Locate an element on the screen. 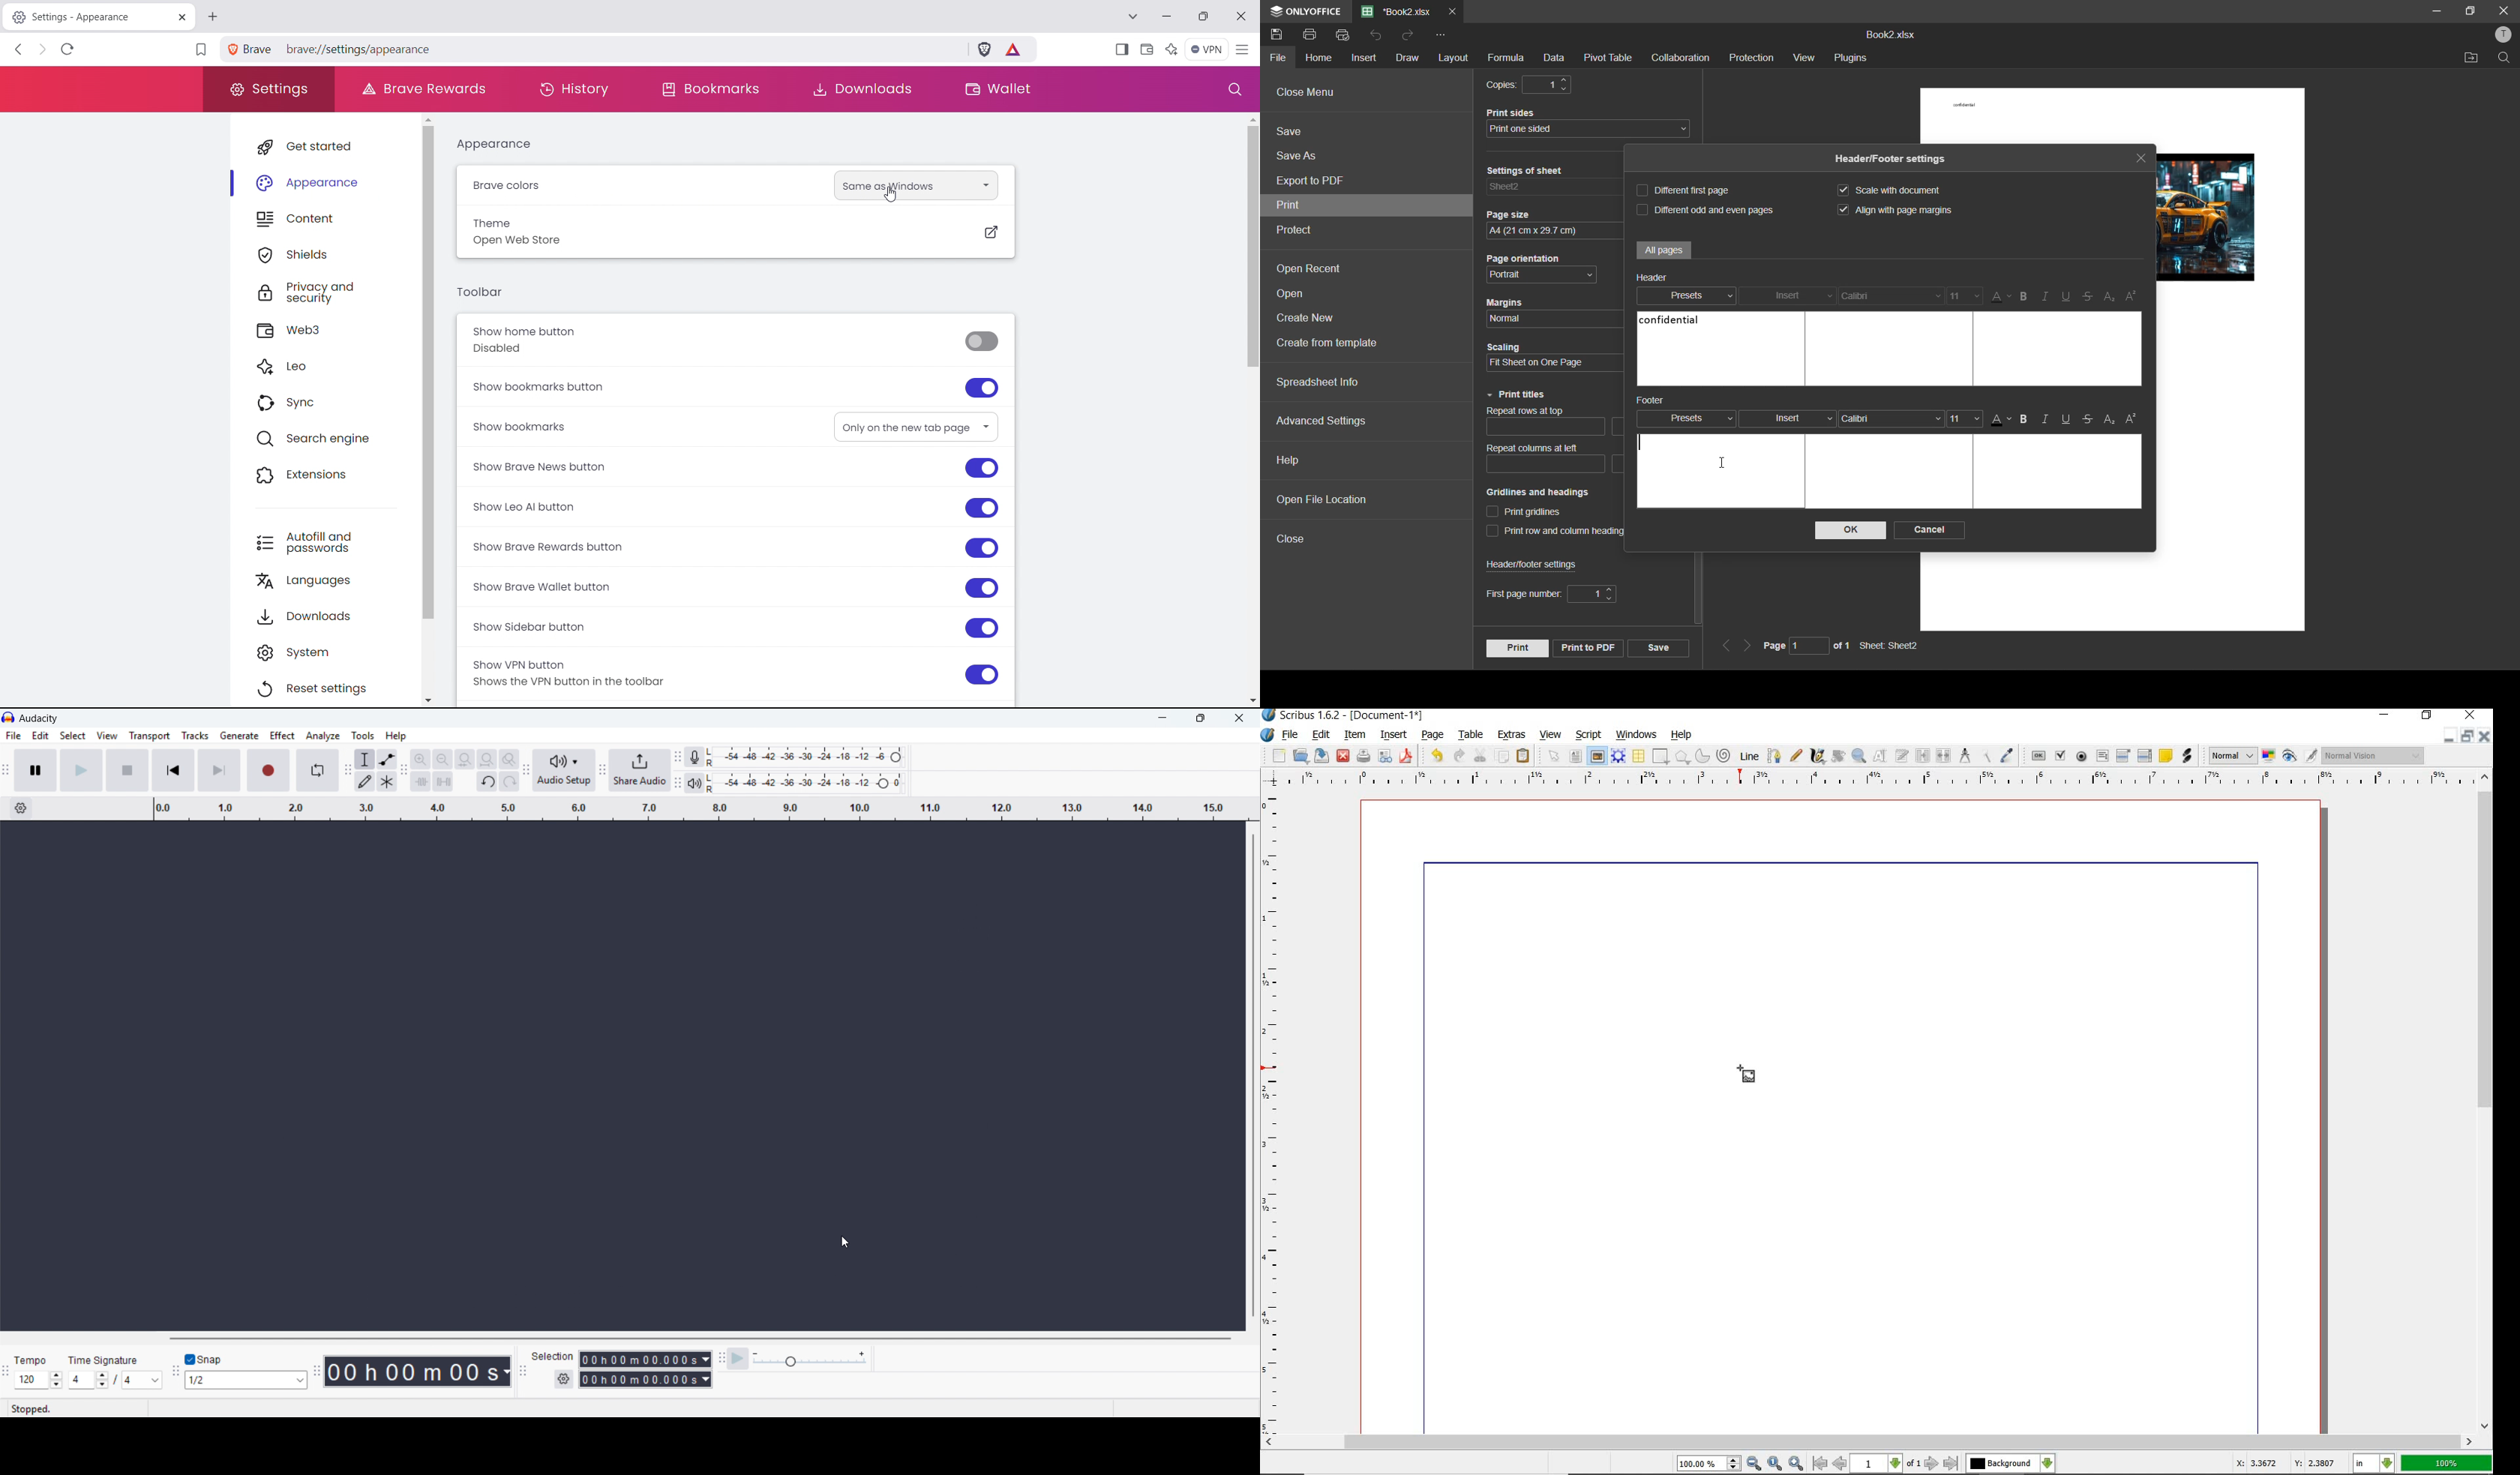  tools toolbar is located at coordinates (347, 770).